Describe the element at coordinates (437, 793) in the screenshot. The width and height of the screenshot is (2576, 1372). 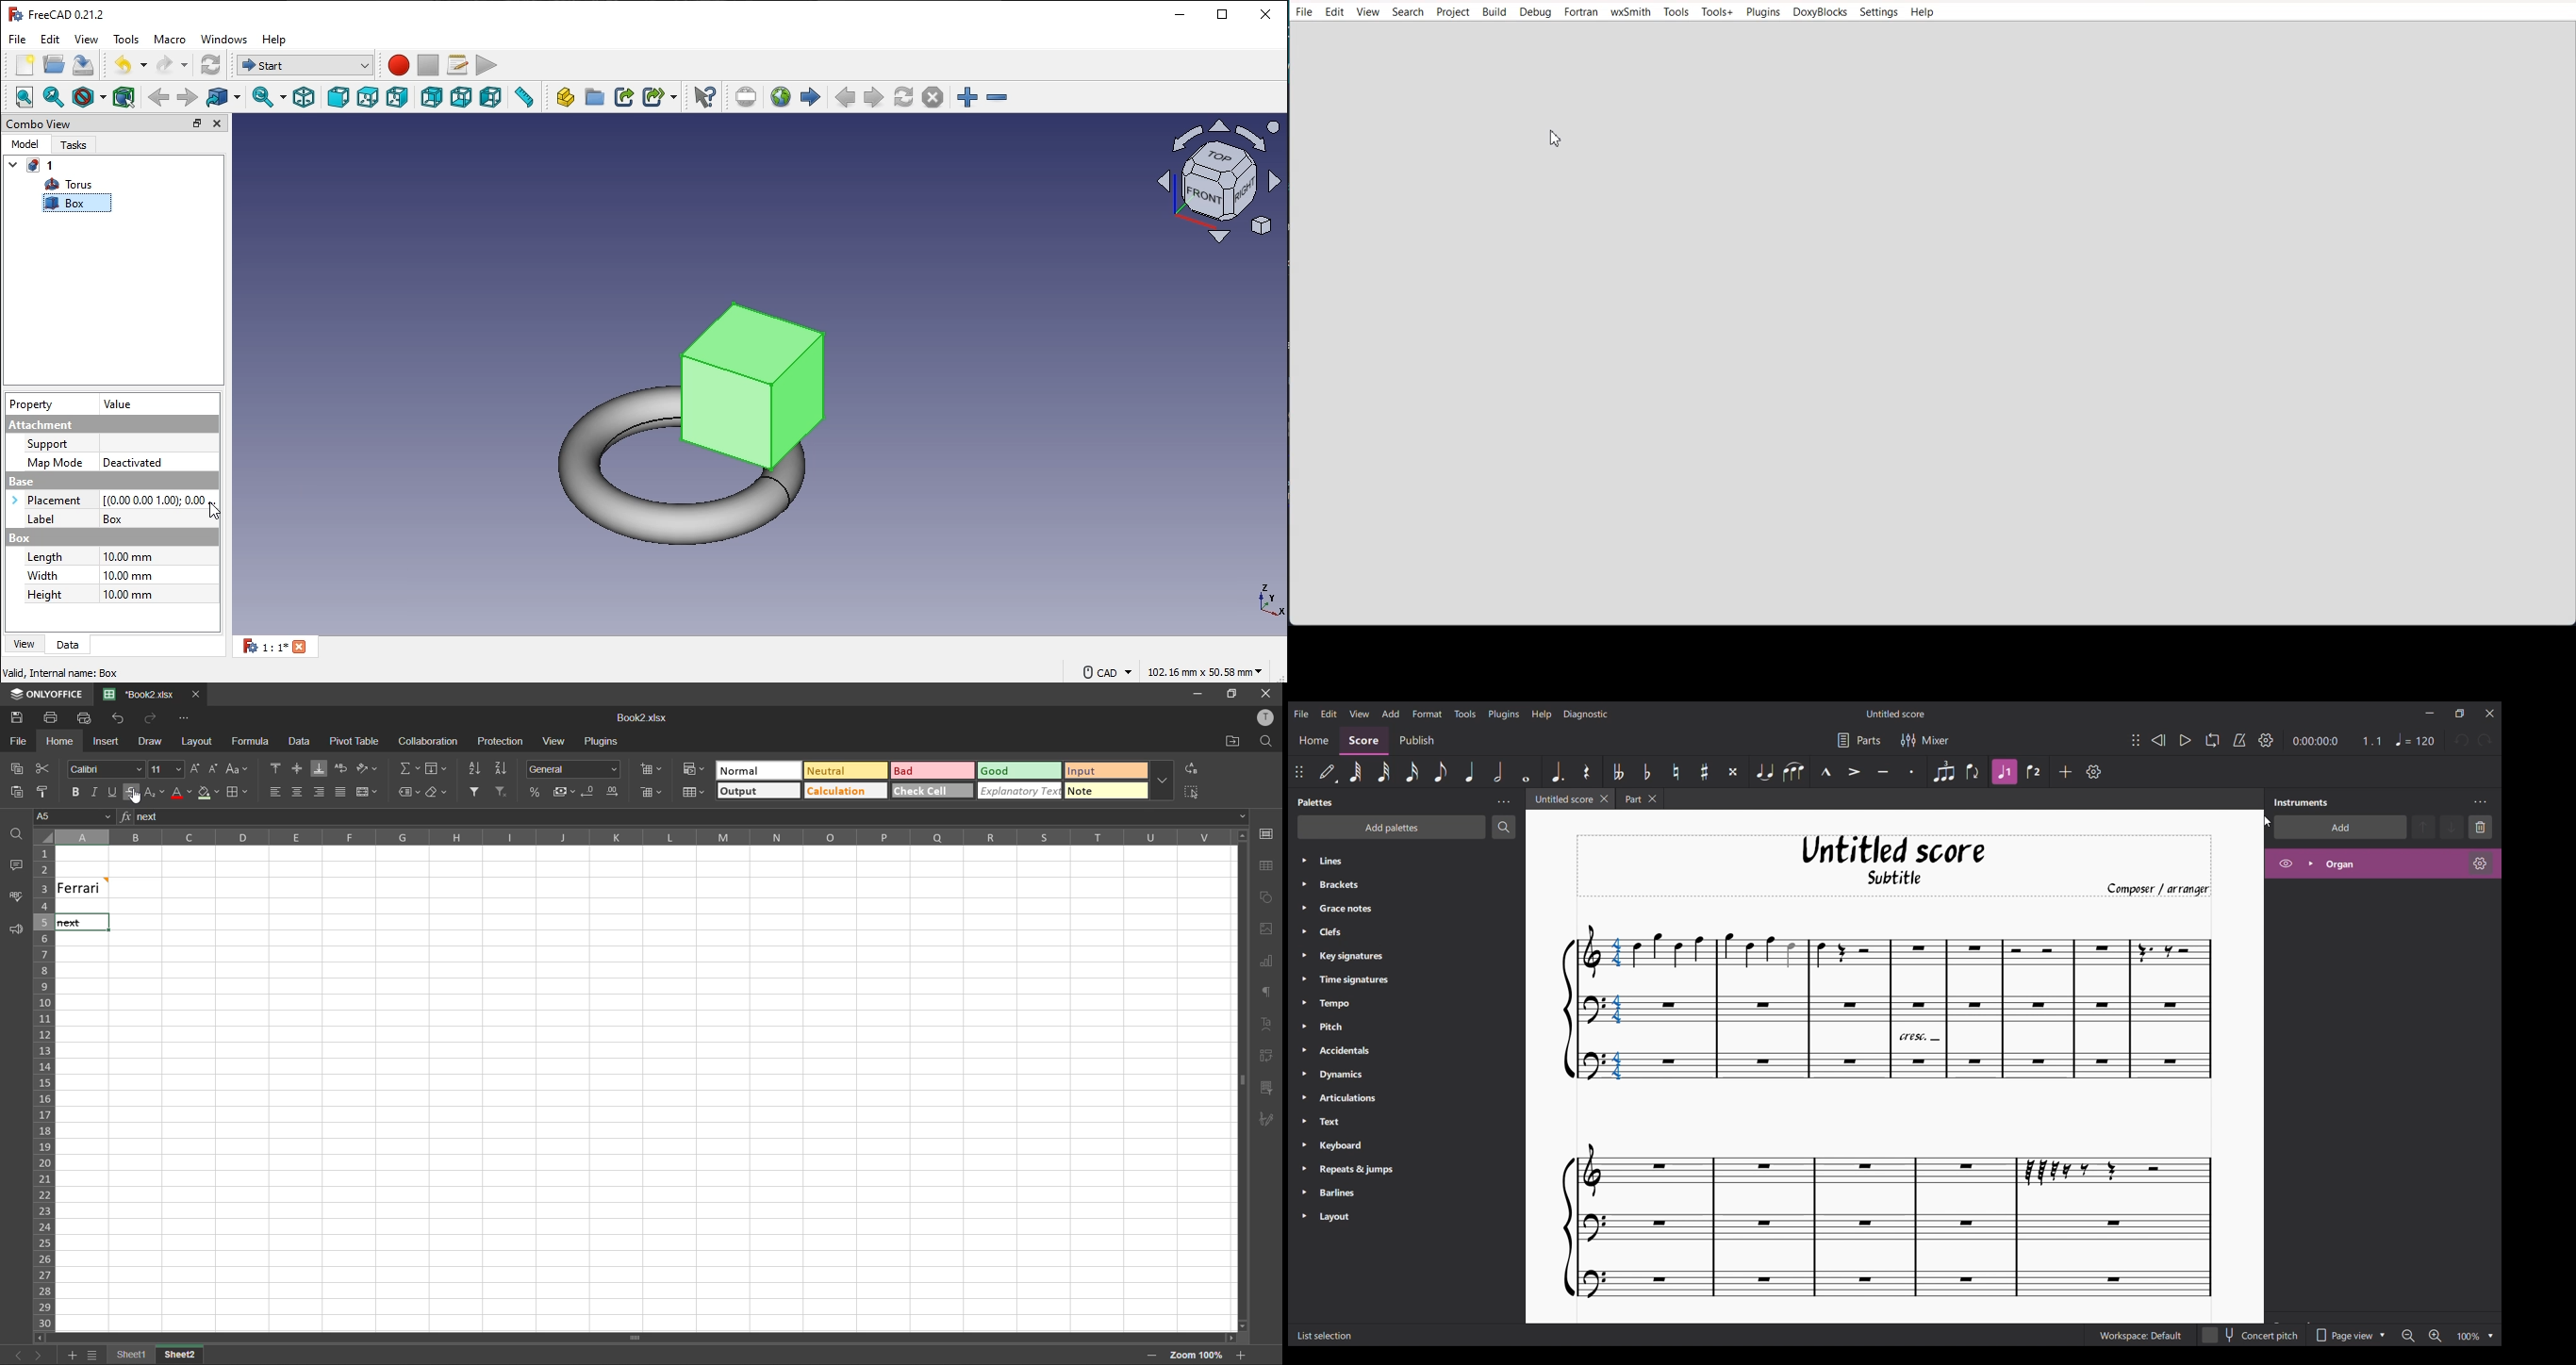
I see `clear` at that location.